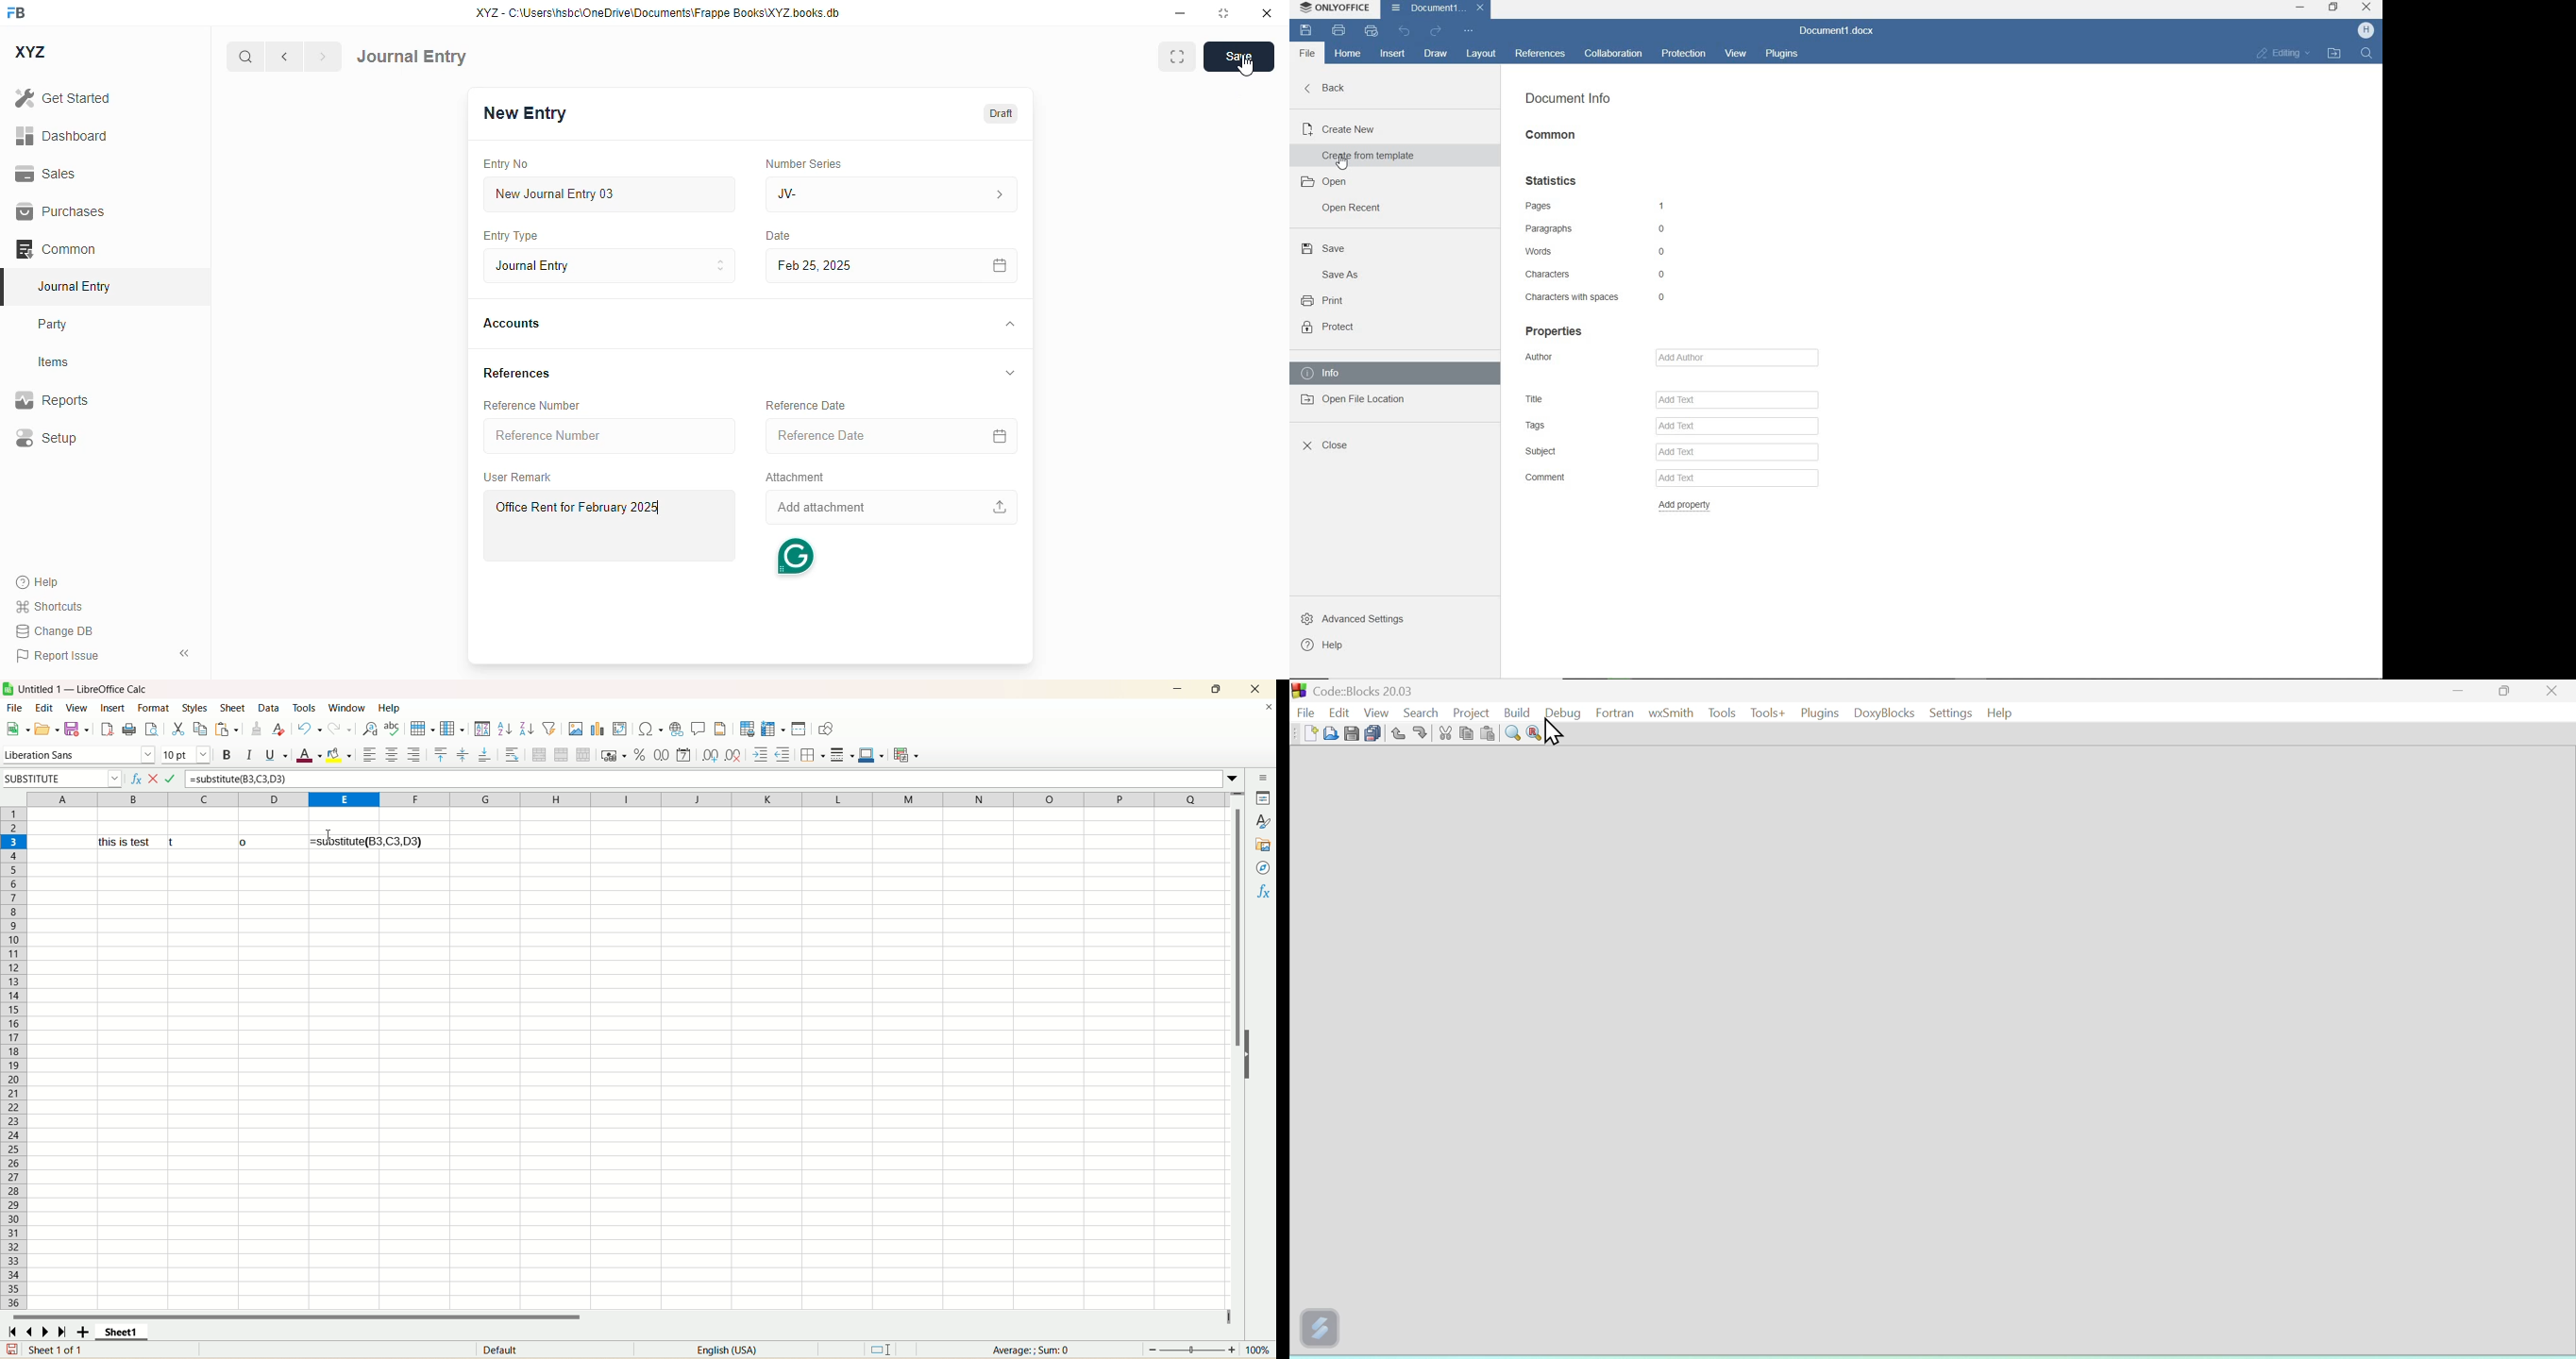 The width and height of the screenshot is (2576, 1372). I want to click on language, so click(733, 1350).